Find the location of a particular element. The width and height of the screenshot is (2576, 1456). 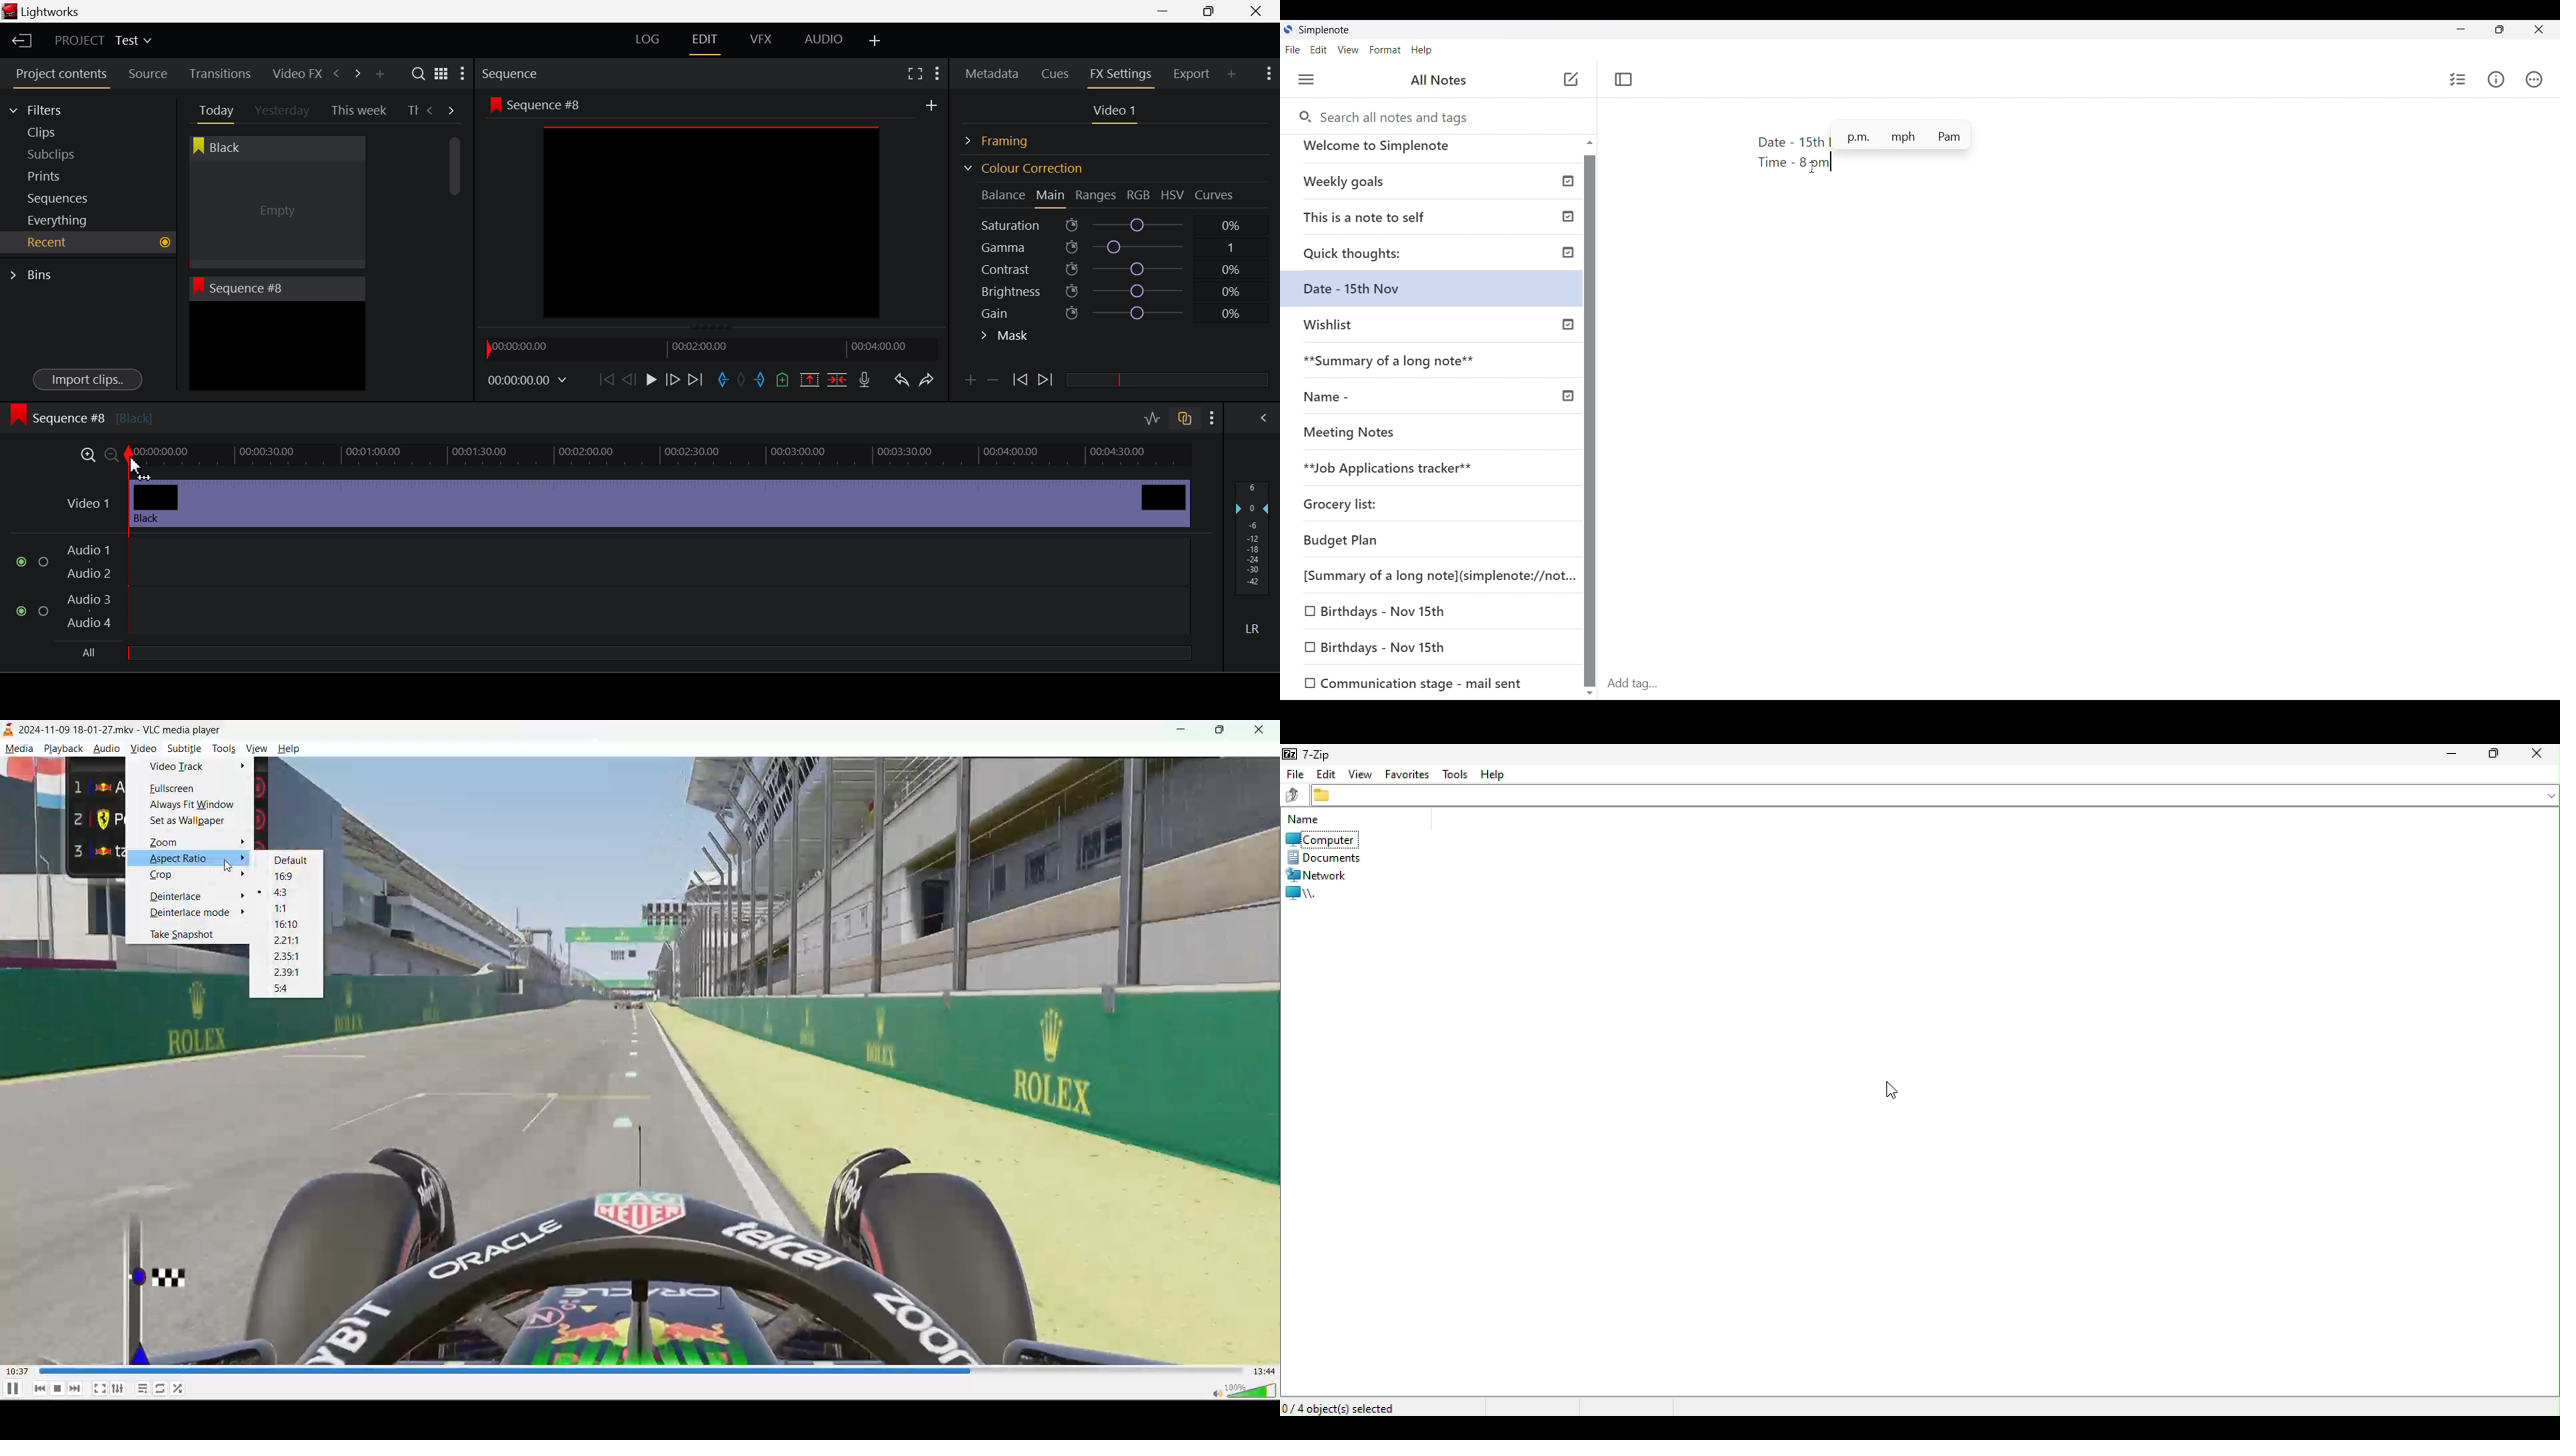

Minimize is located at coordinates (1212, 11).